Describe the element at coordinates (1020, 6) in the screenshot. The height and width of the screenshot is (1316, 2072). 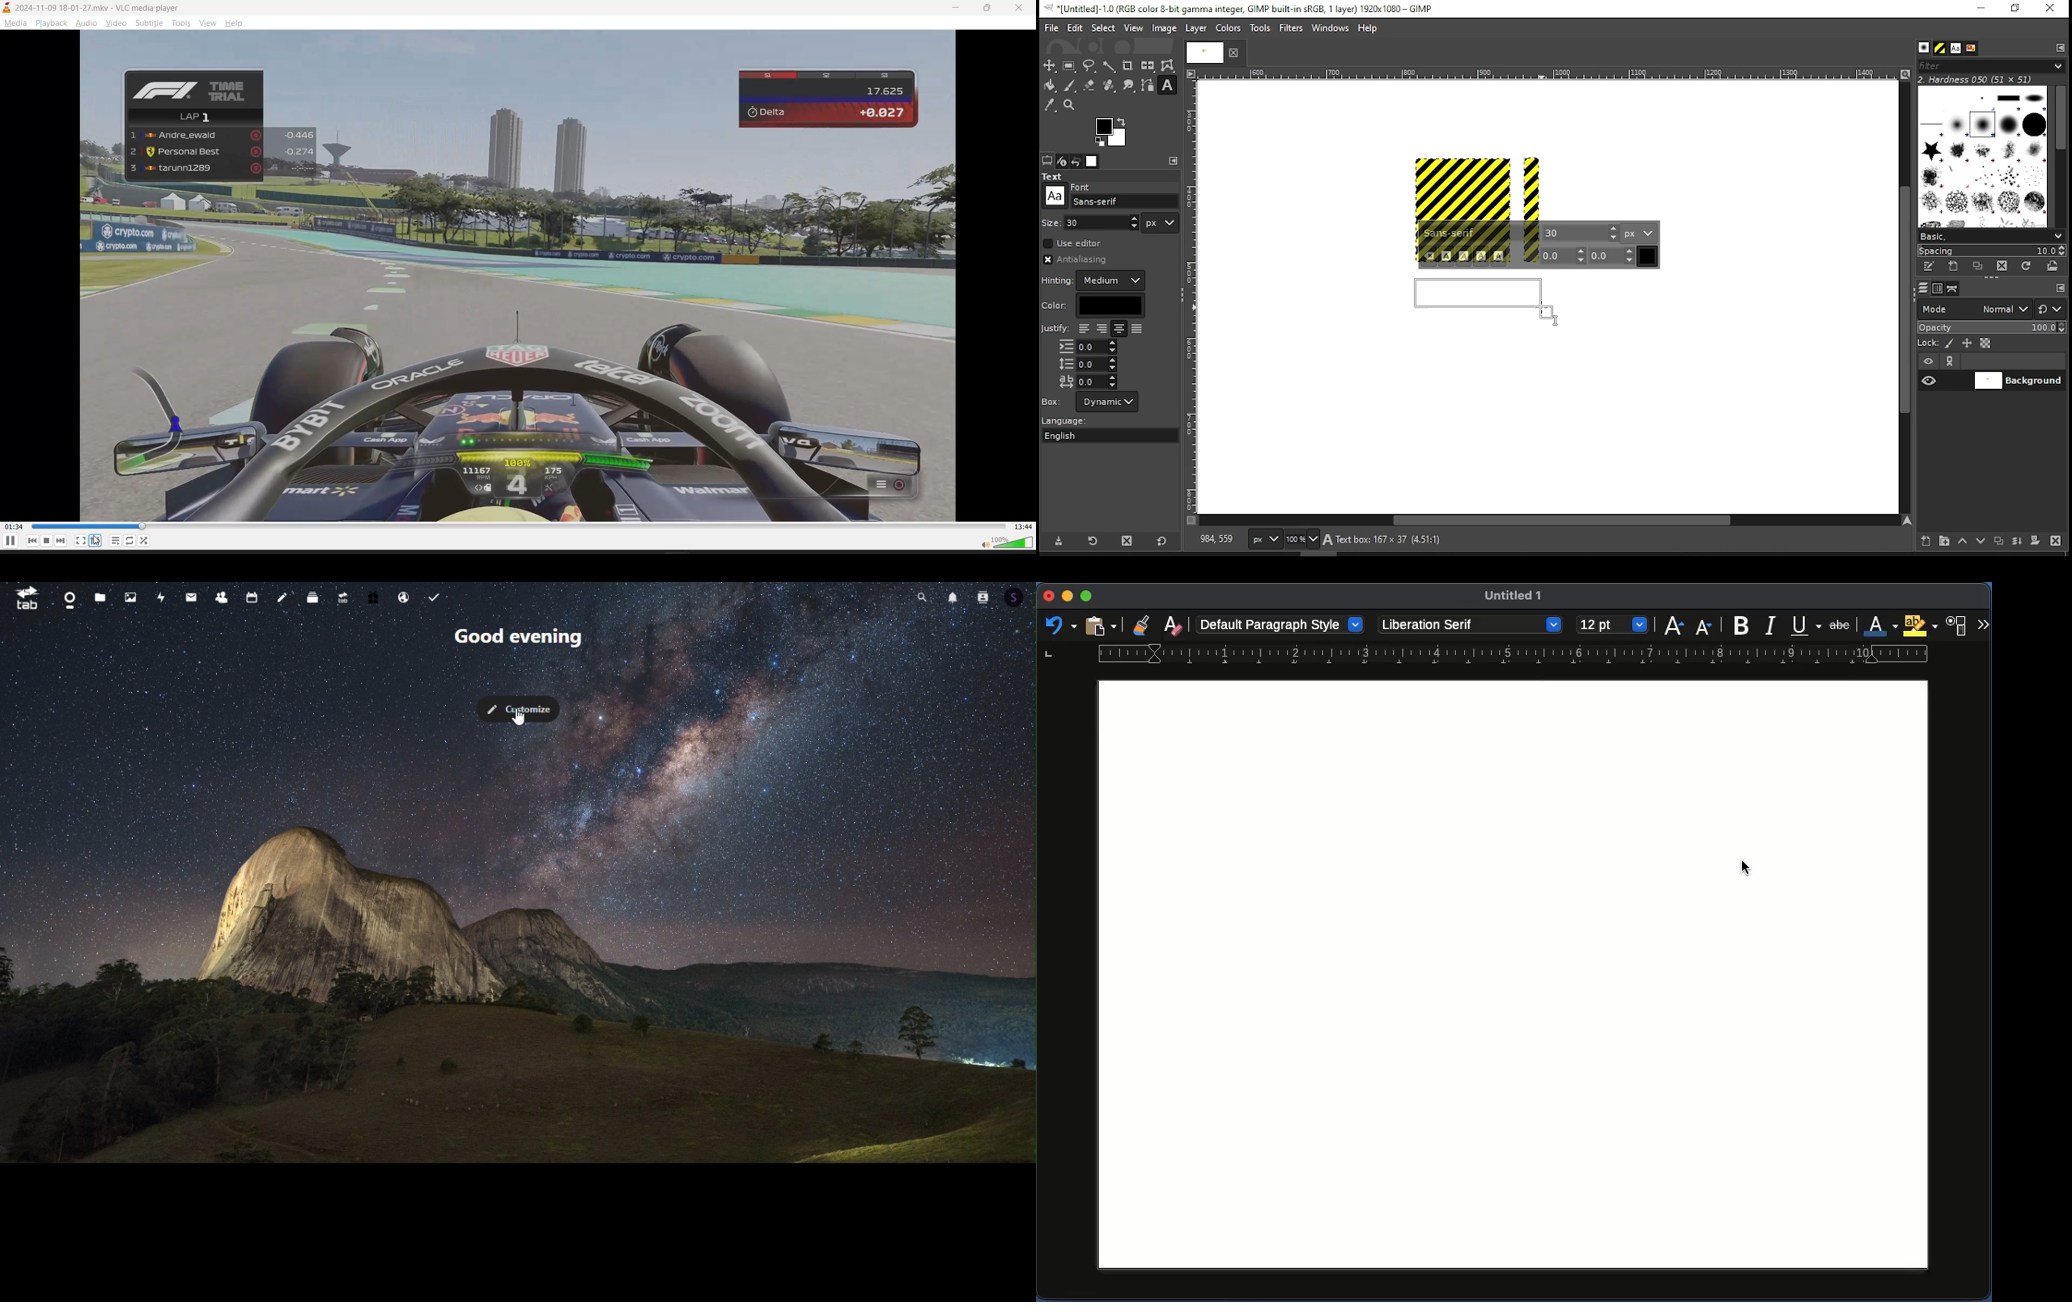
I see `close` at that location.